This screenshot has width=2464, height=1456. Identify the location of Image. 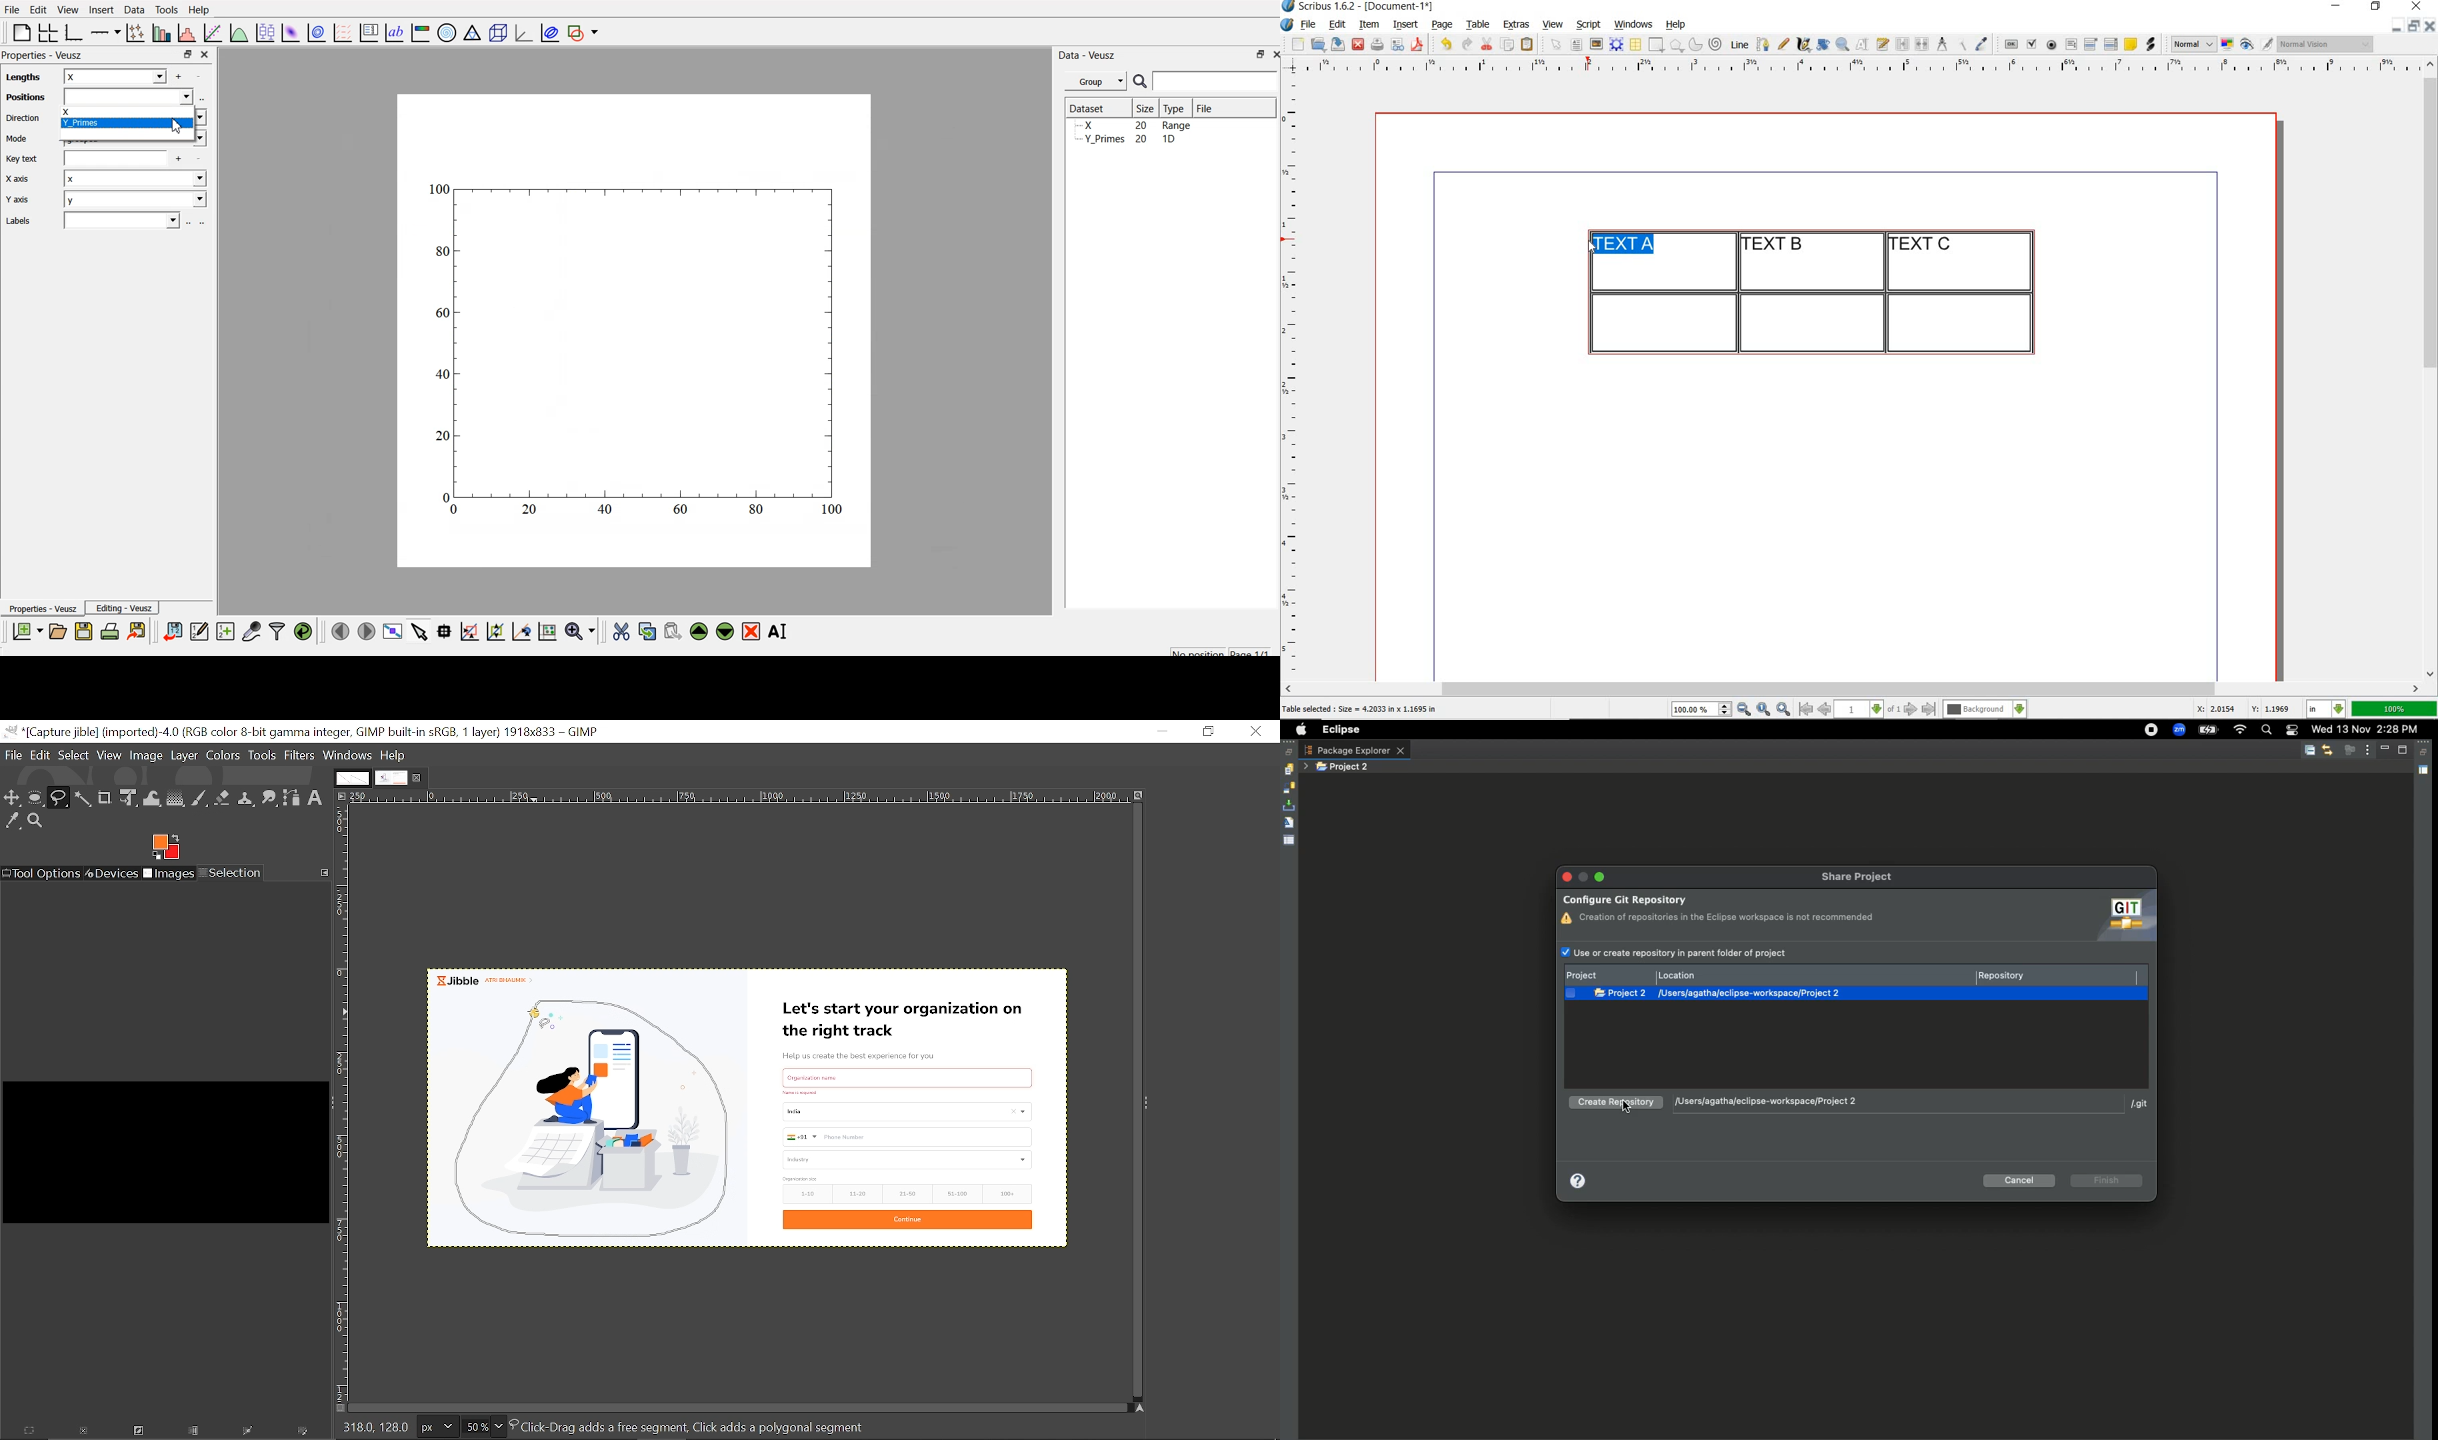
(147, 754).